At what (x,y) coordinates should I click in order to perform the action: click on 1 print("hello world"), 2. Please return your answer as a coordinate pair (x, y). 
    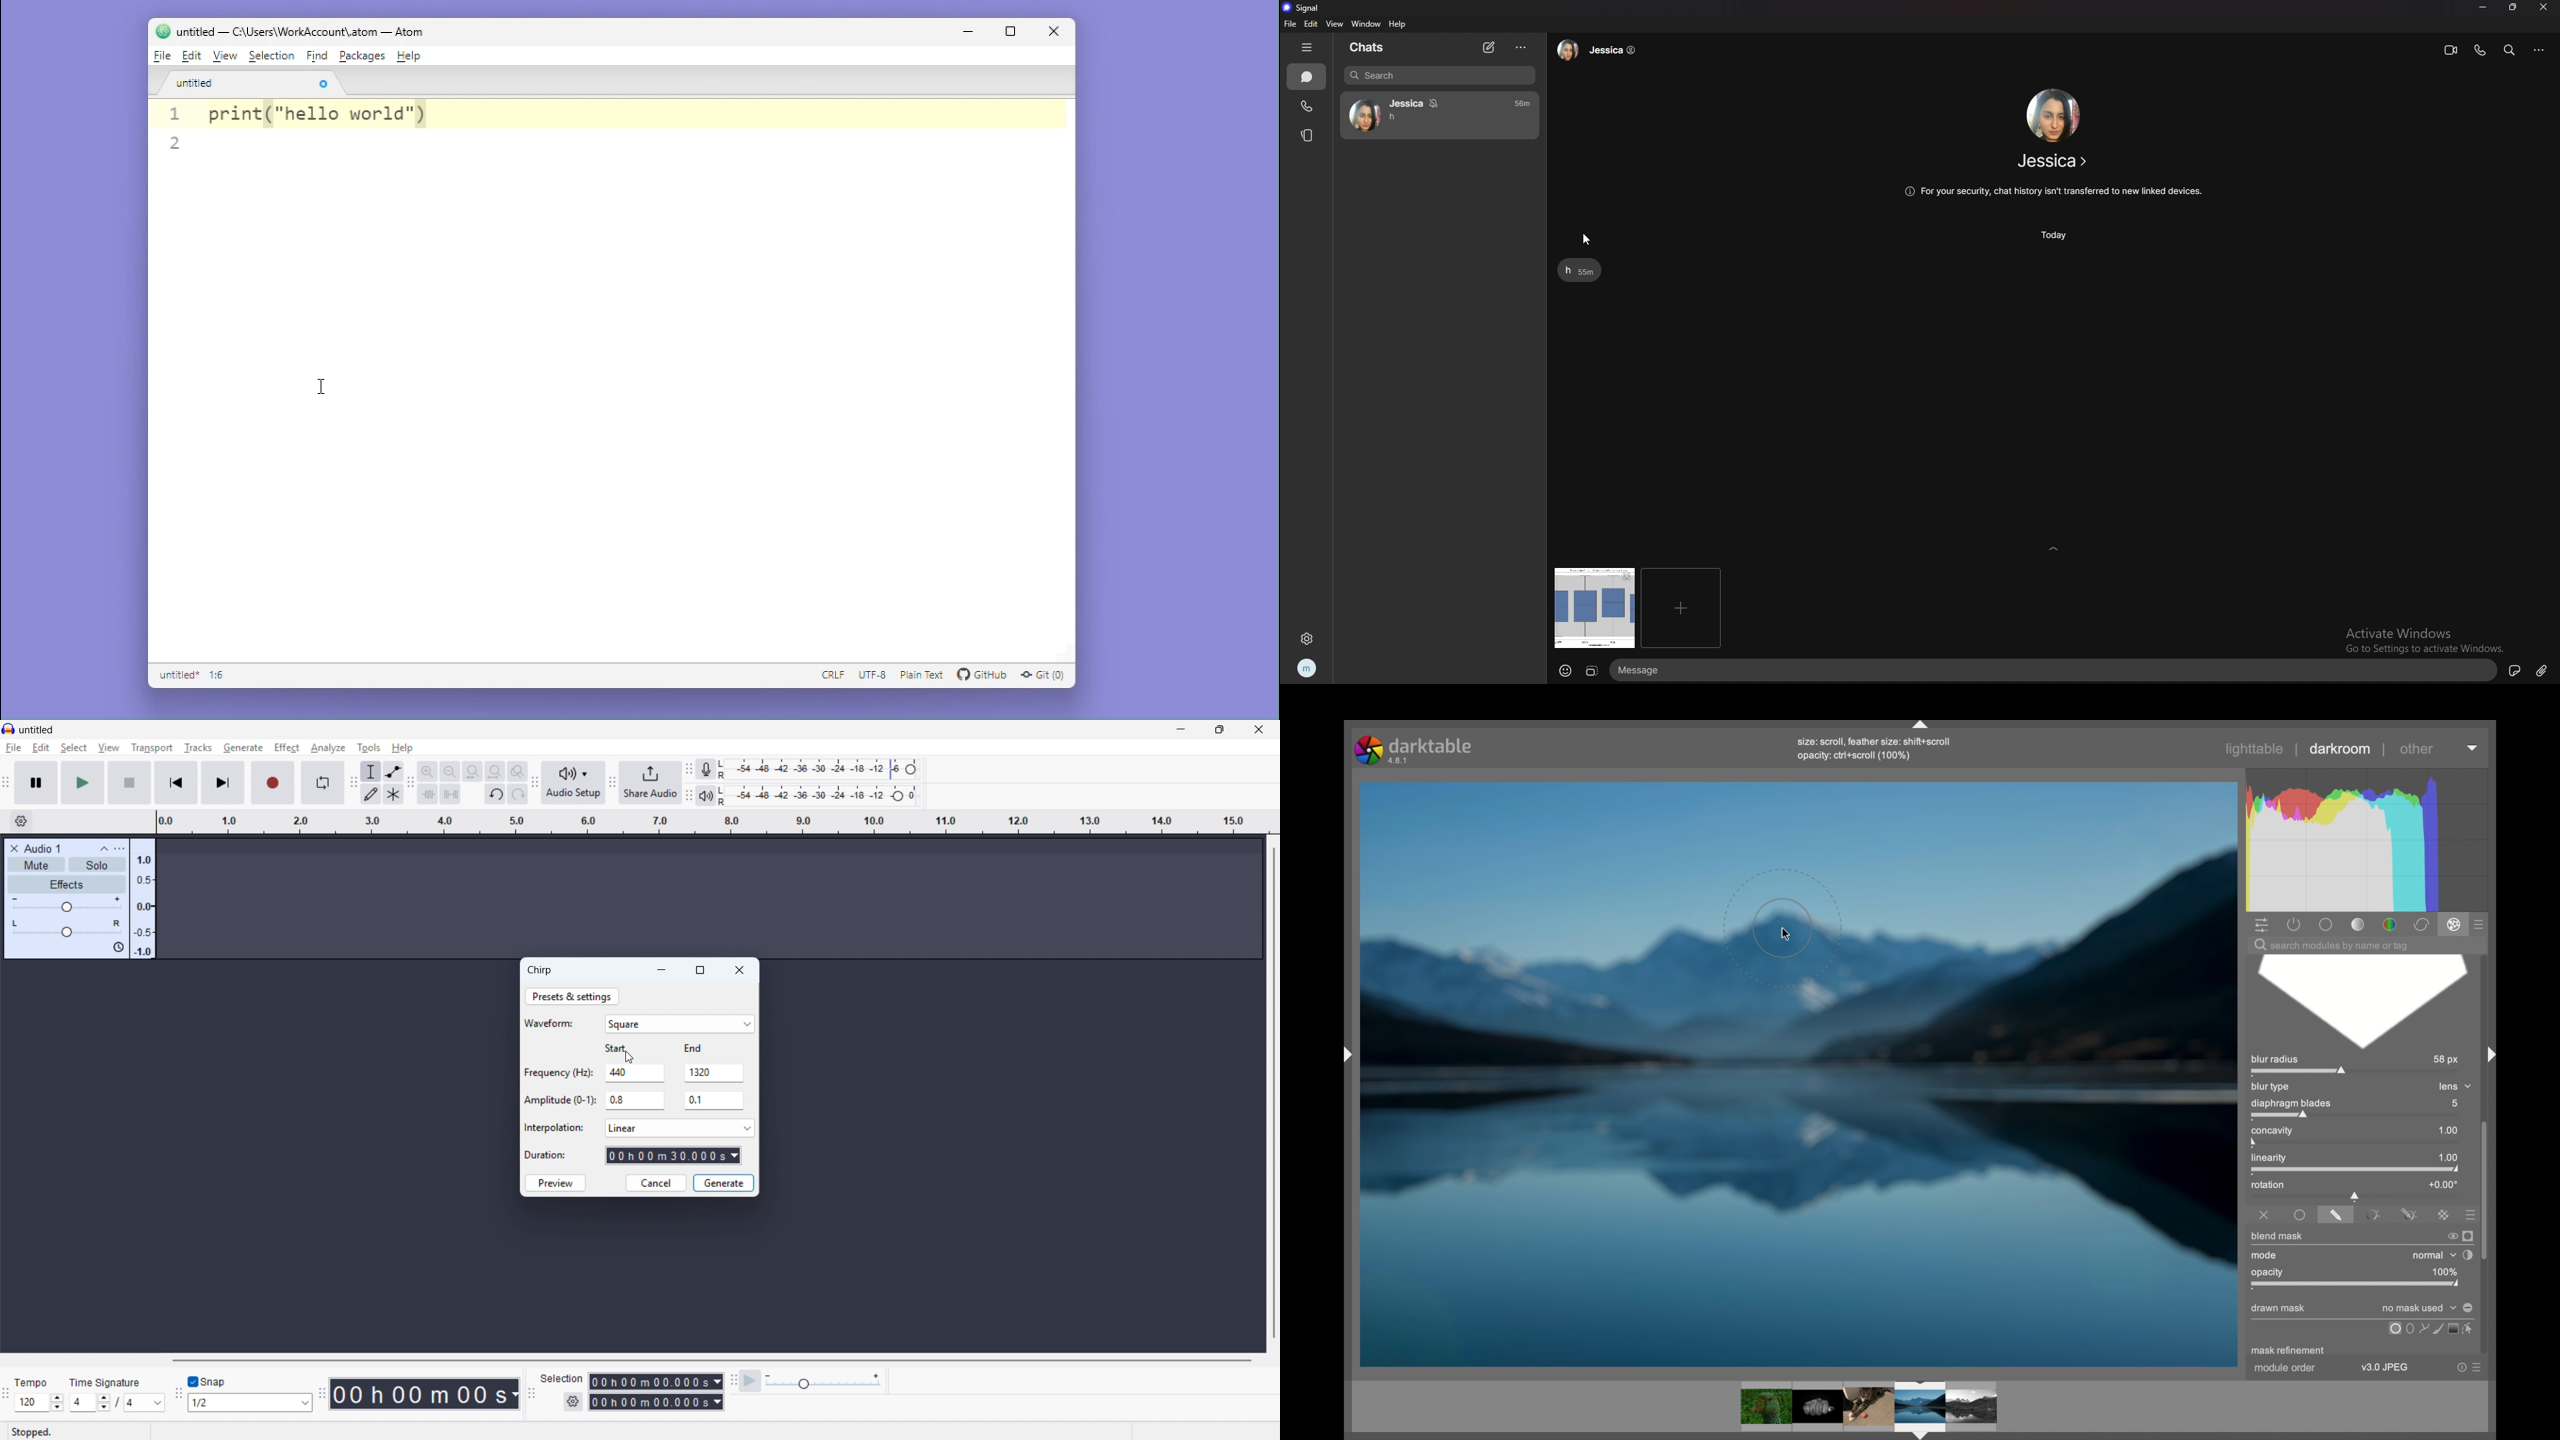
    Looking at the image, I should click on (613, 126).